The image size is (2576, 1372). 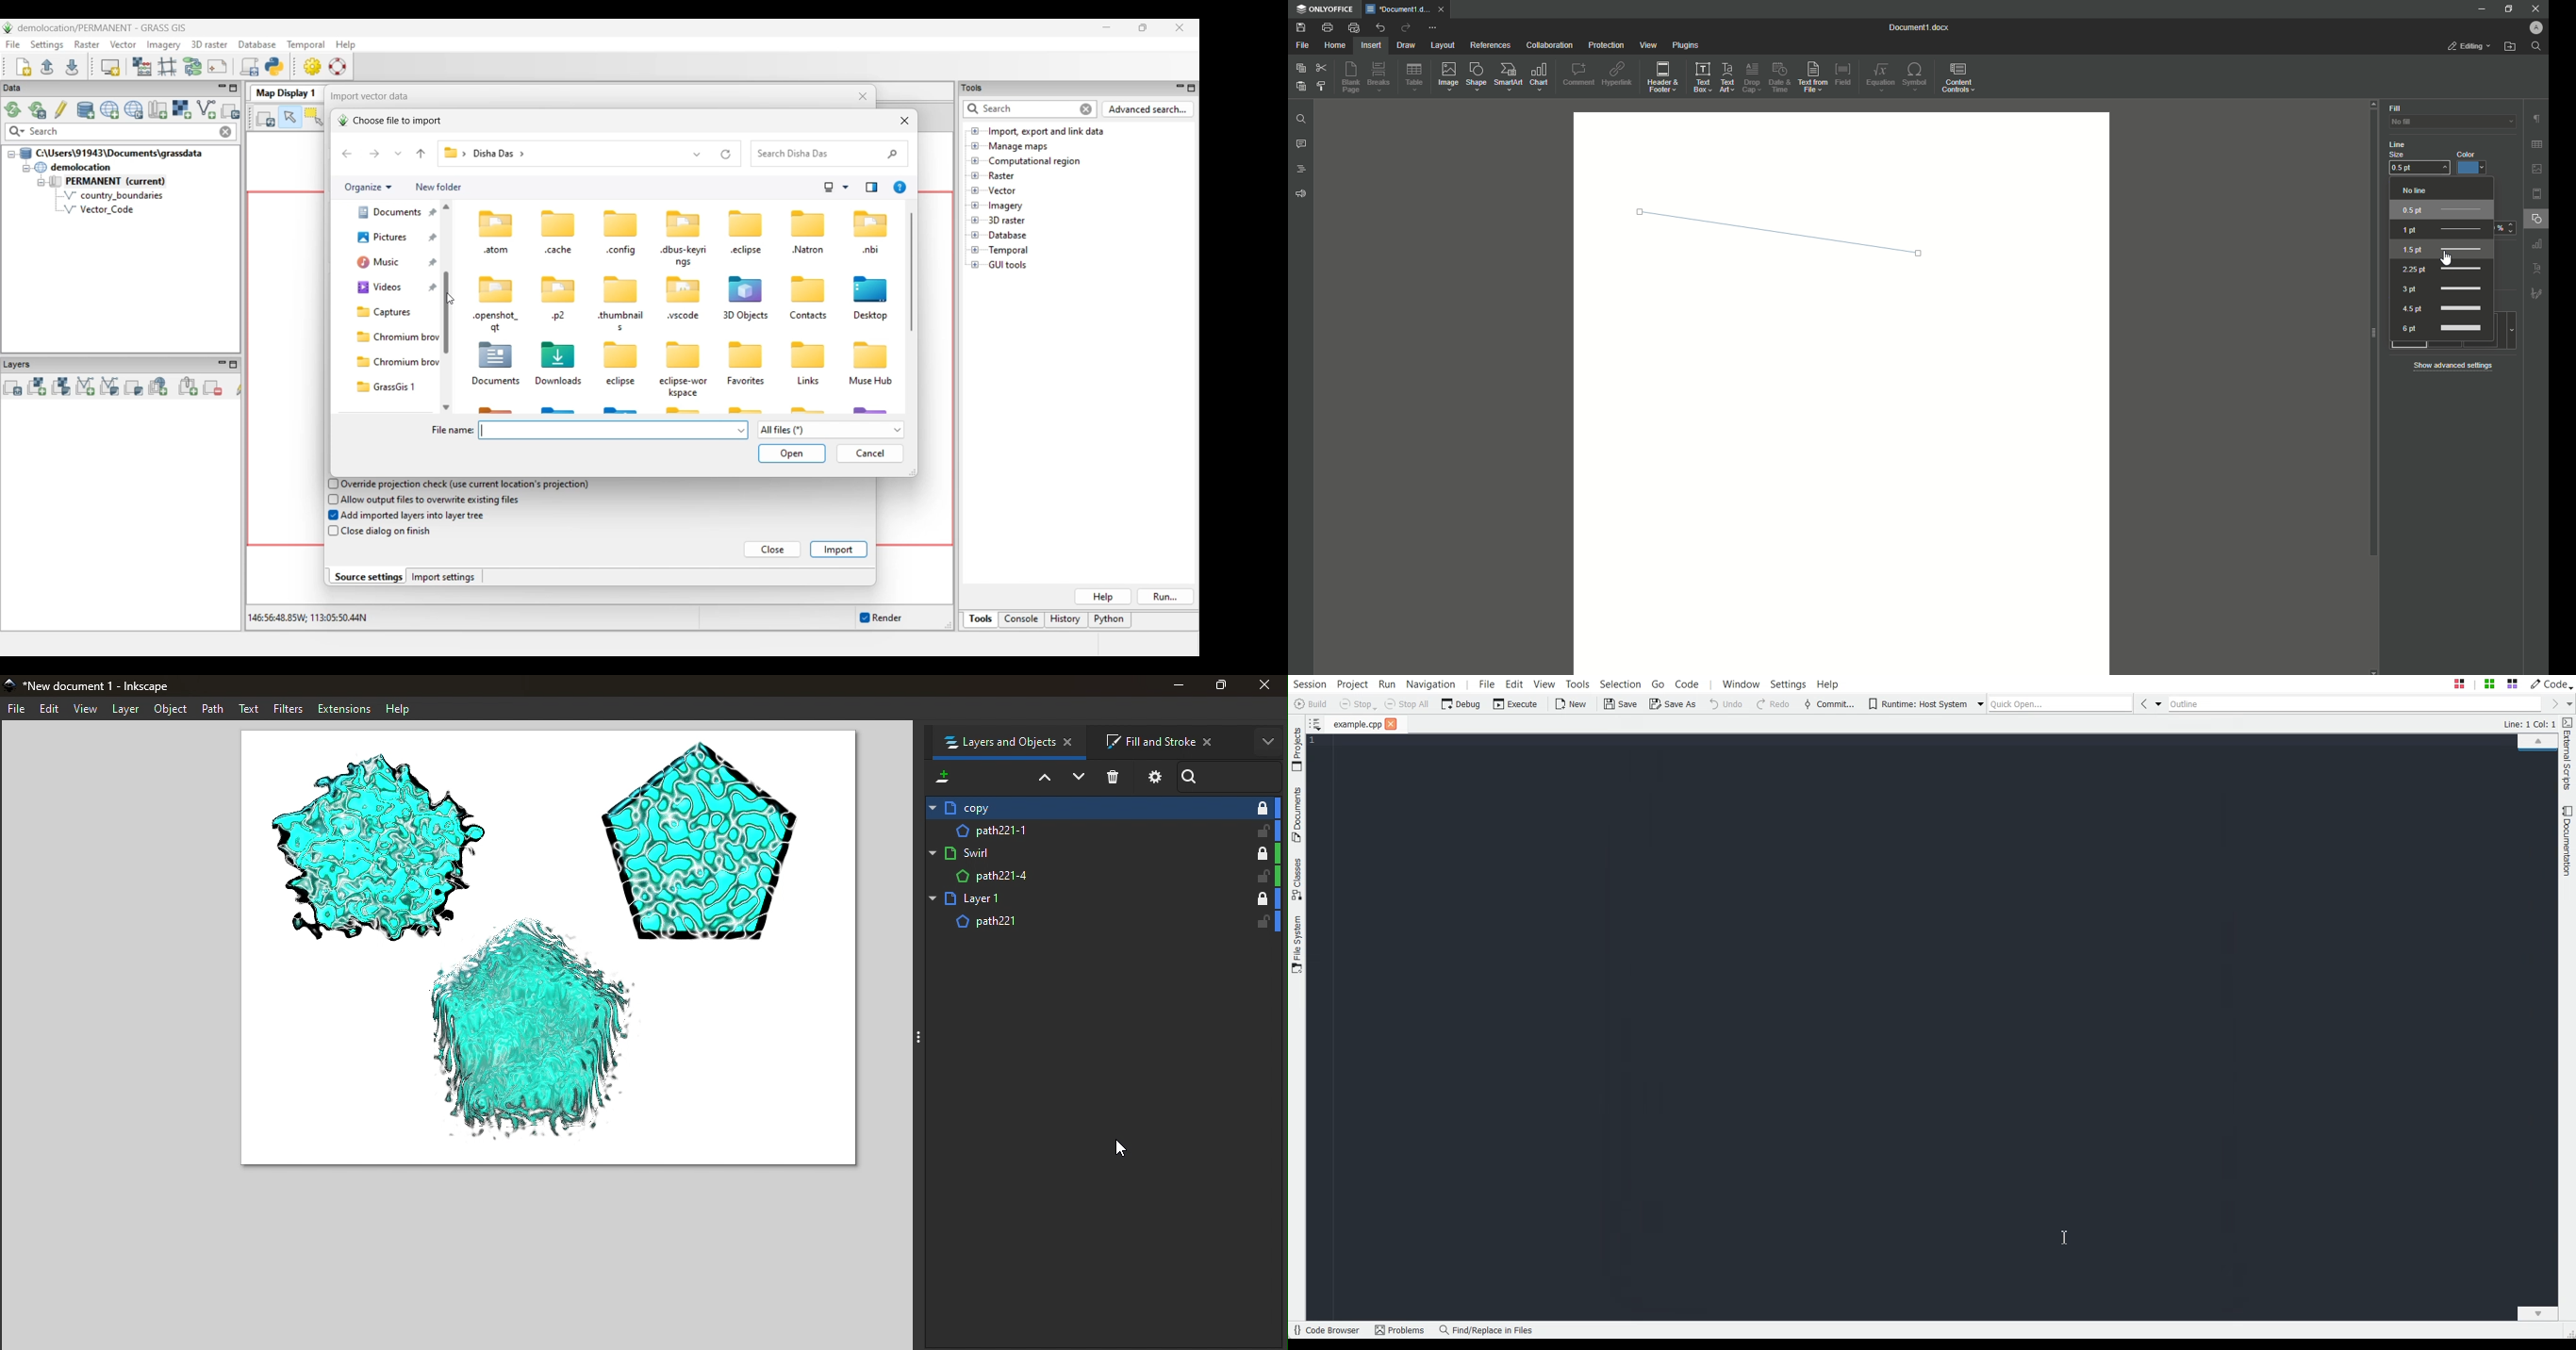 What do you see at coordinates (1728, 77) in the screenshot?
I see `Text Art` at bounding box center [1728, 77].